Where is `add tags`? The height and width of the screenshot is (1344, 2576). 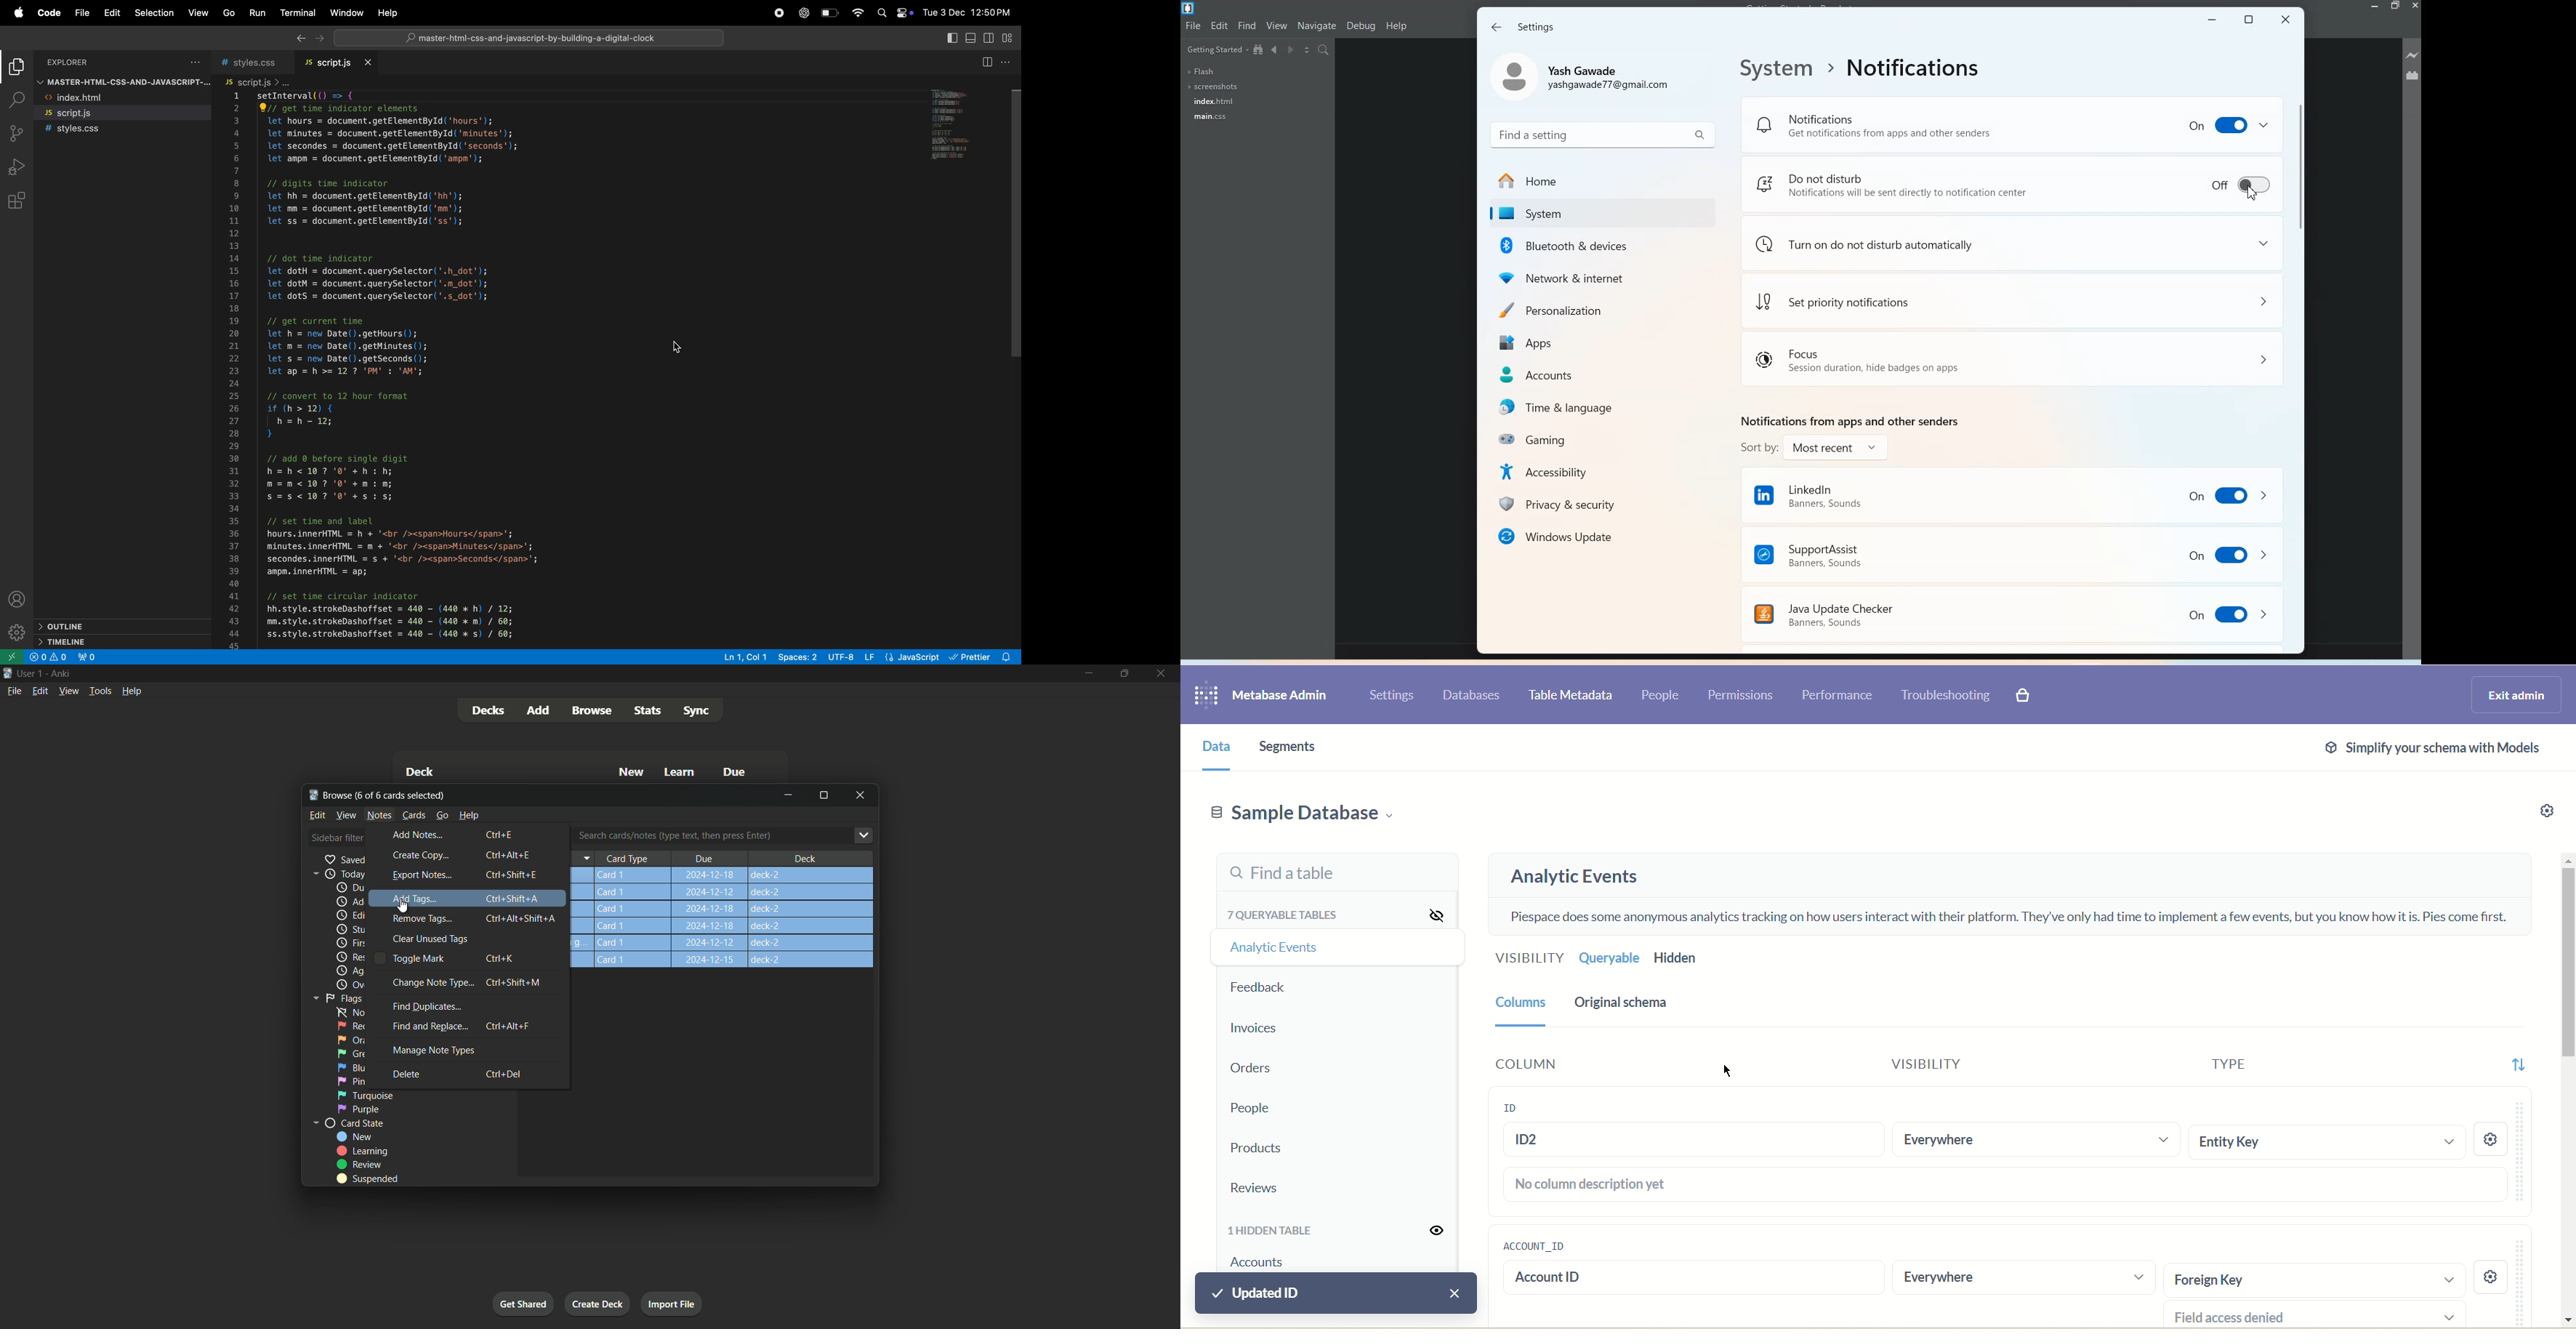
add tags is located at coordinates (422, 898).